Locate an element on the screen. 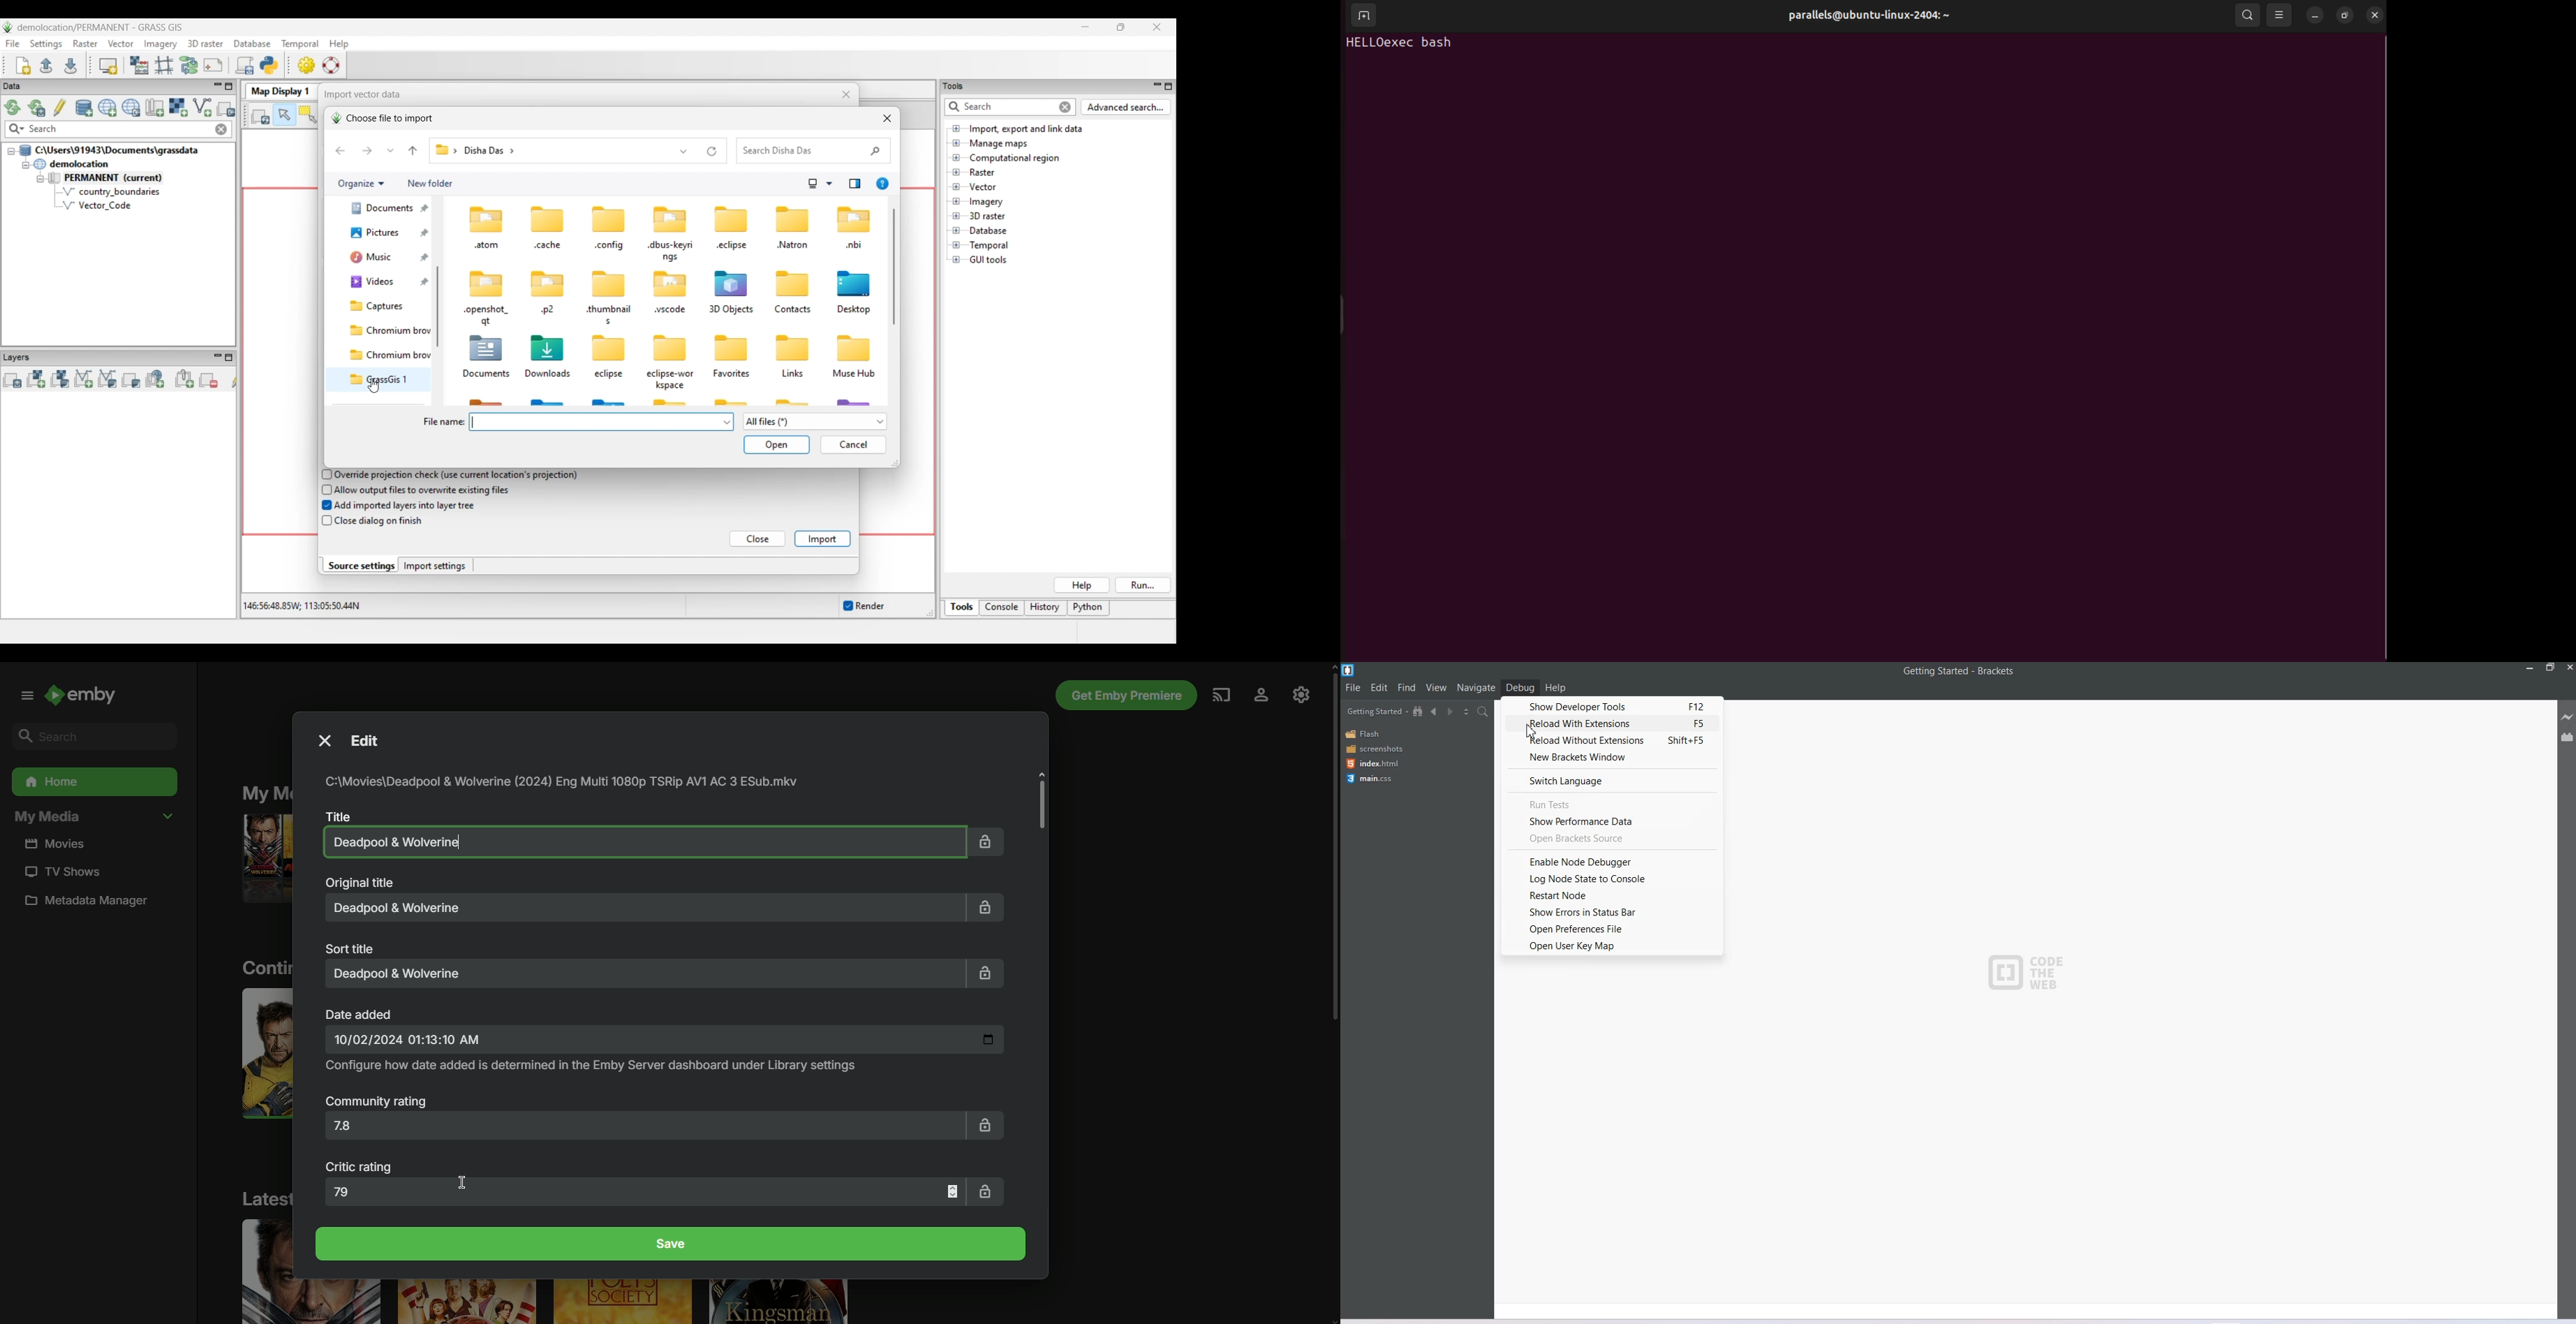 This screenshot has height=1344, width=2576. Reload with extensions is located at coordinates (1612, 723).